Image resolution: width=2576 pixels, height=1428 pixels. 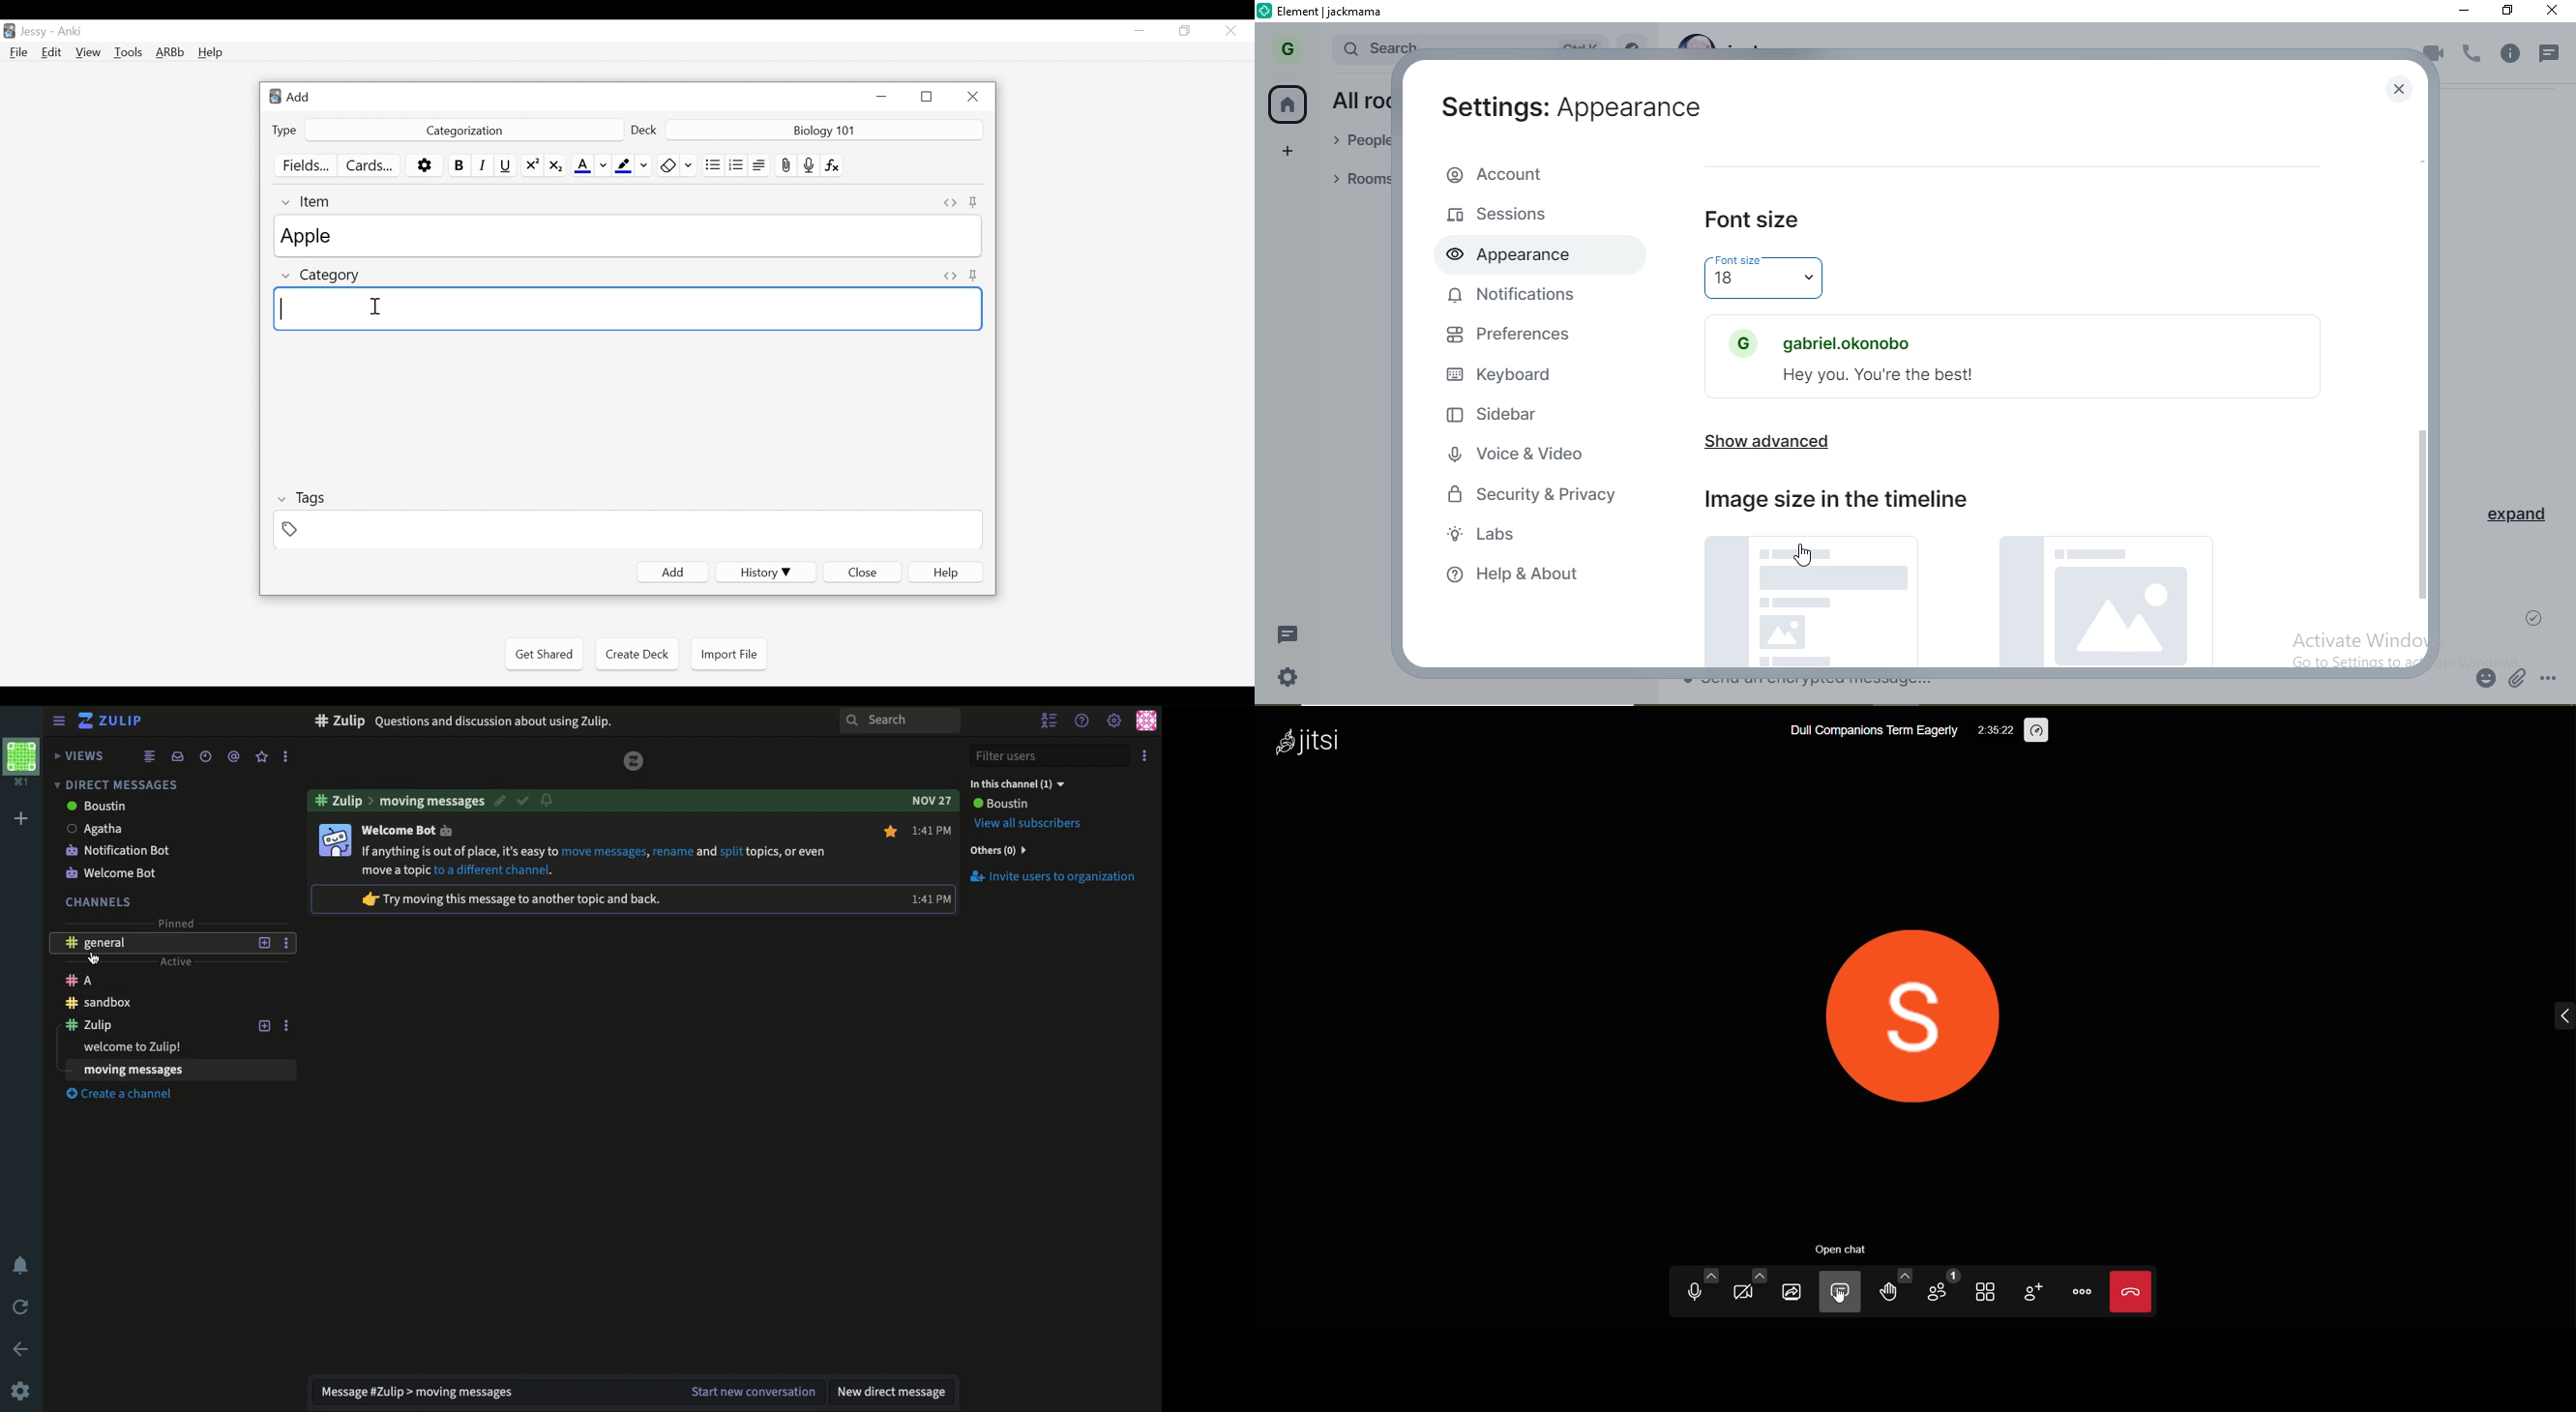 What do you see at coordinates (645, 131) in the screenshot?
I see `Deck` at bounding box center [645, 131].